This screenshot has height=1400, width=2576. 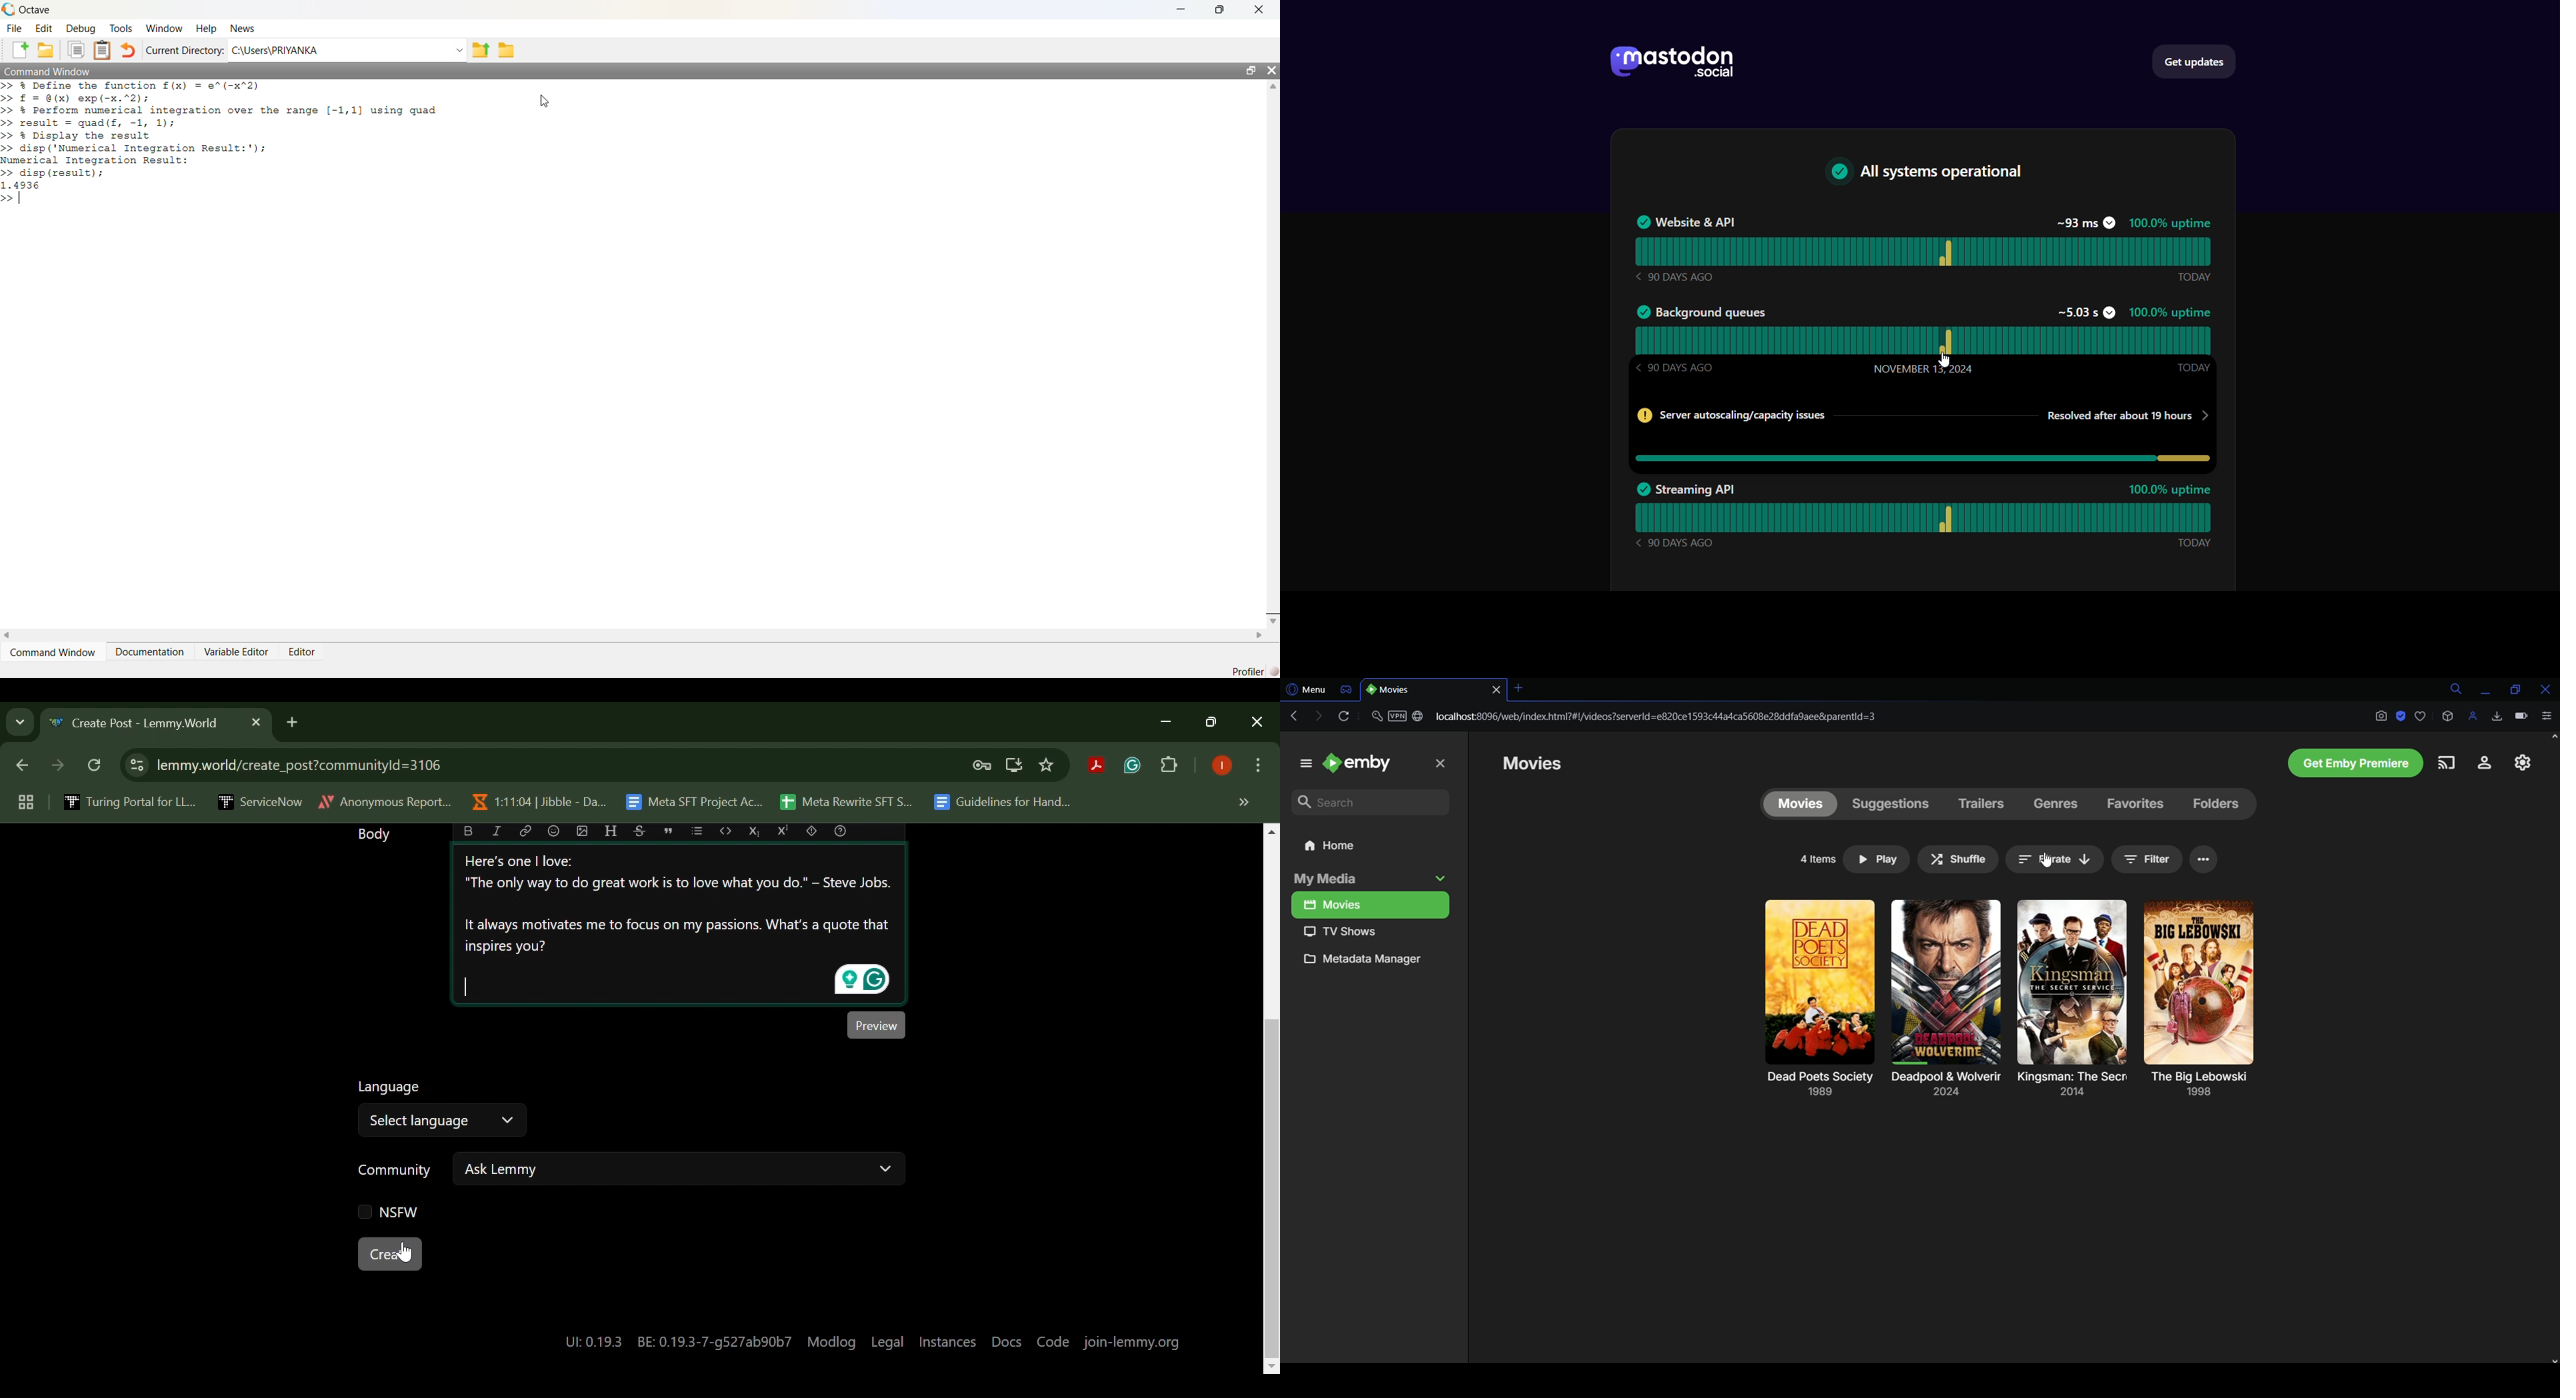 I want to click on Profile, so click(x=2473, y=717).